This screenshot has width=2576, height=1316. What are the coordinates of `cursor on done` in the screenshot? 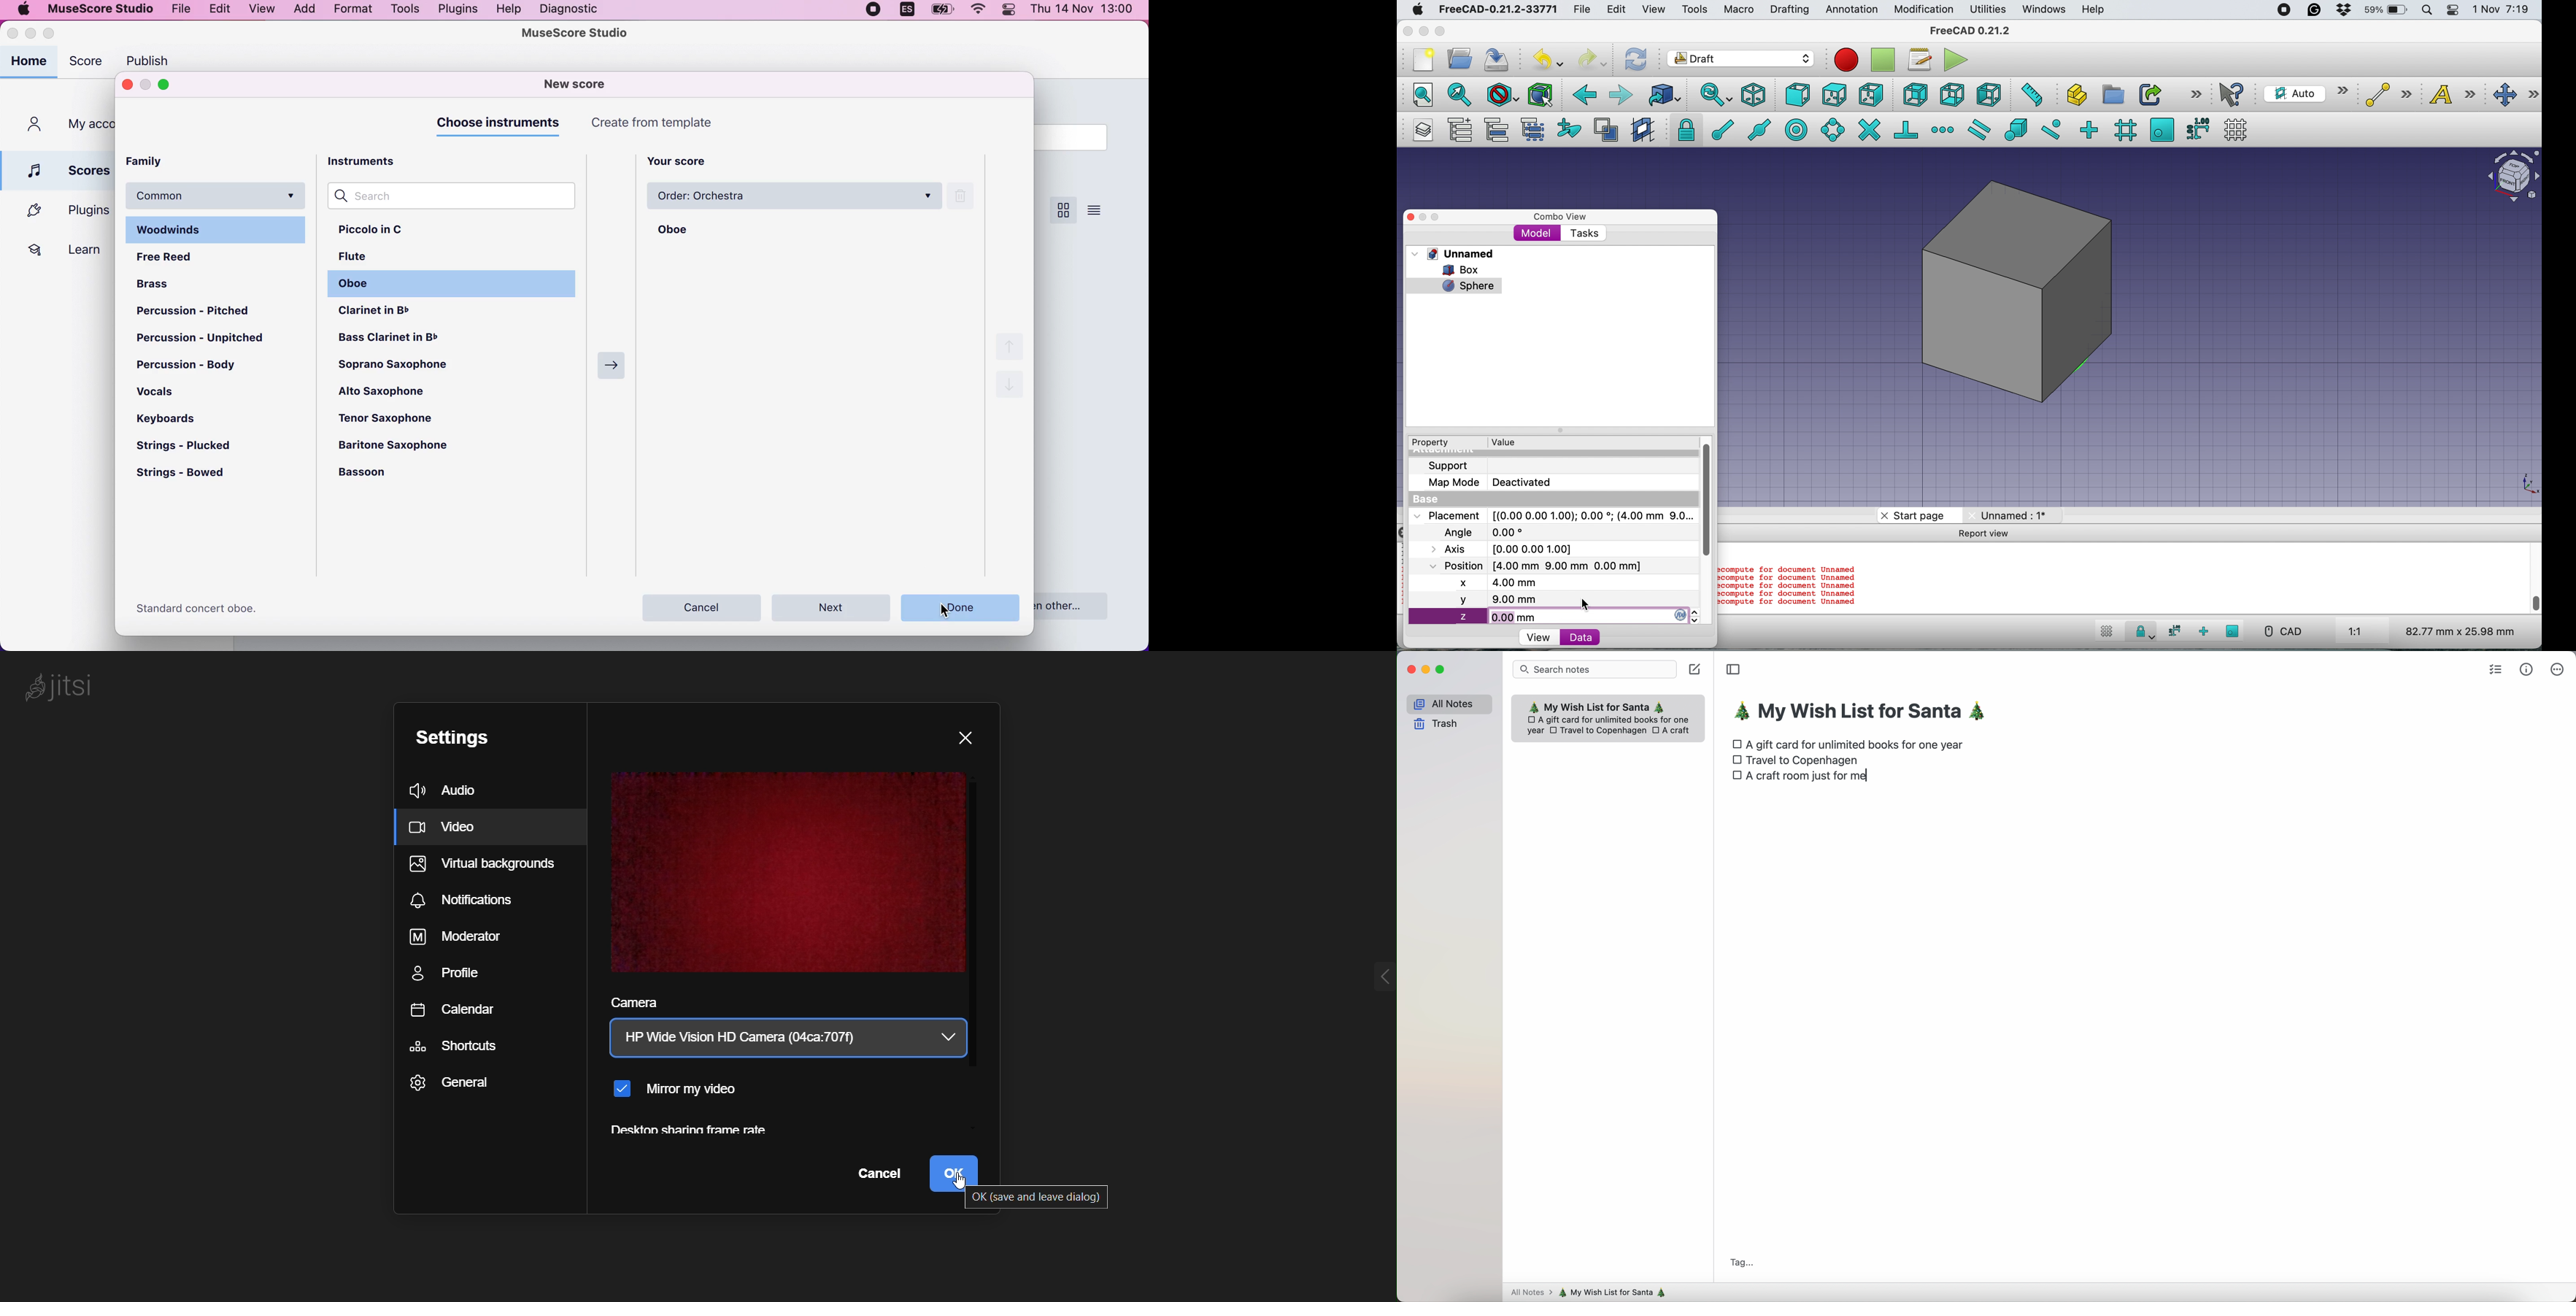 It's located at (946, 611).